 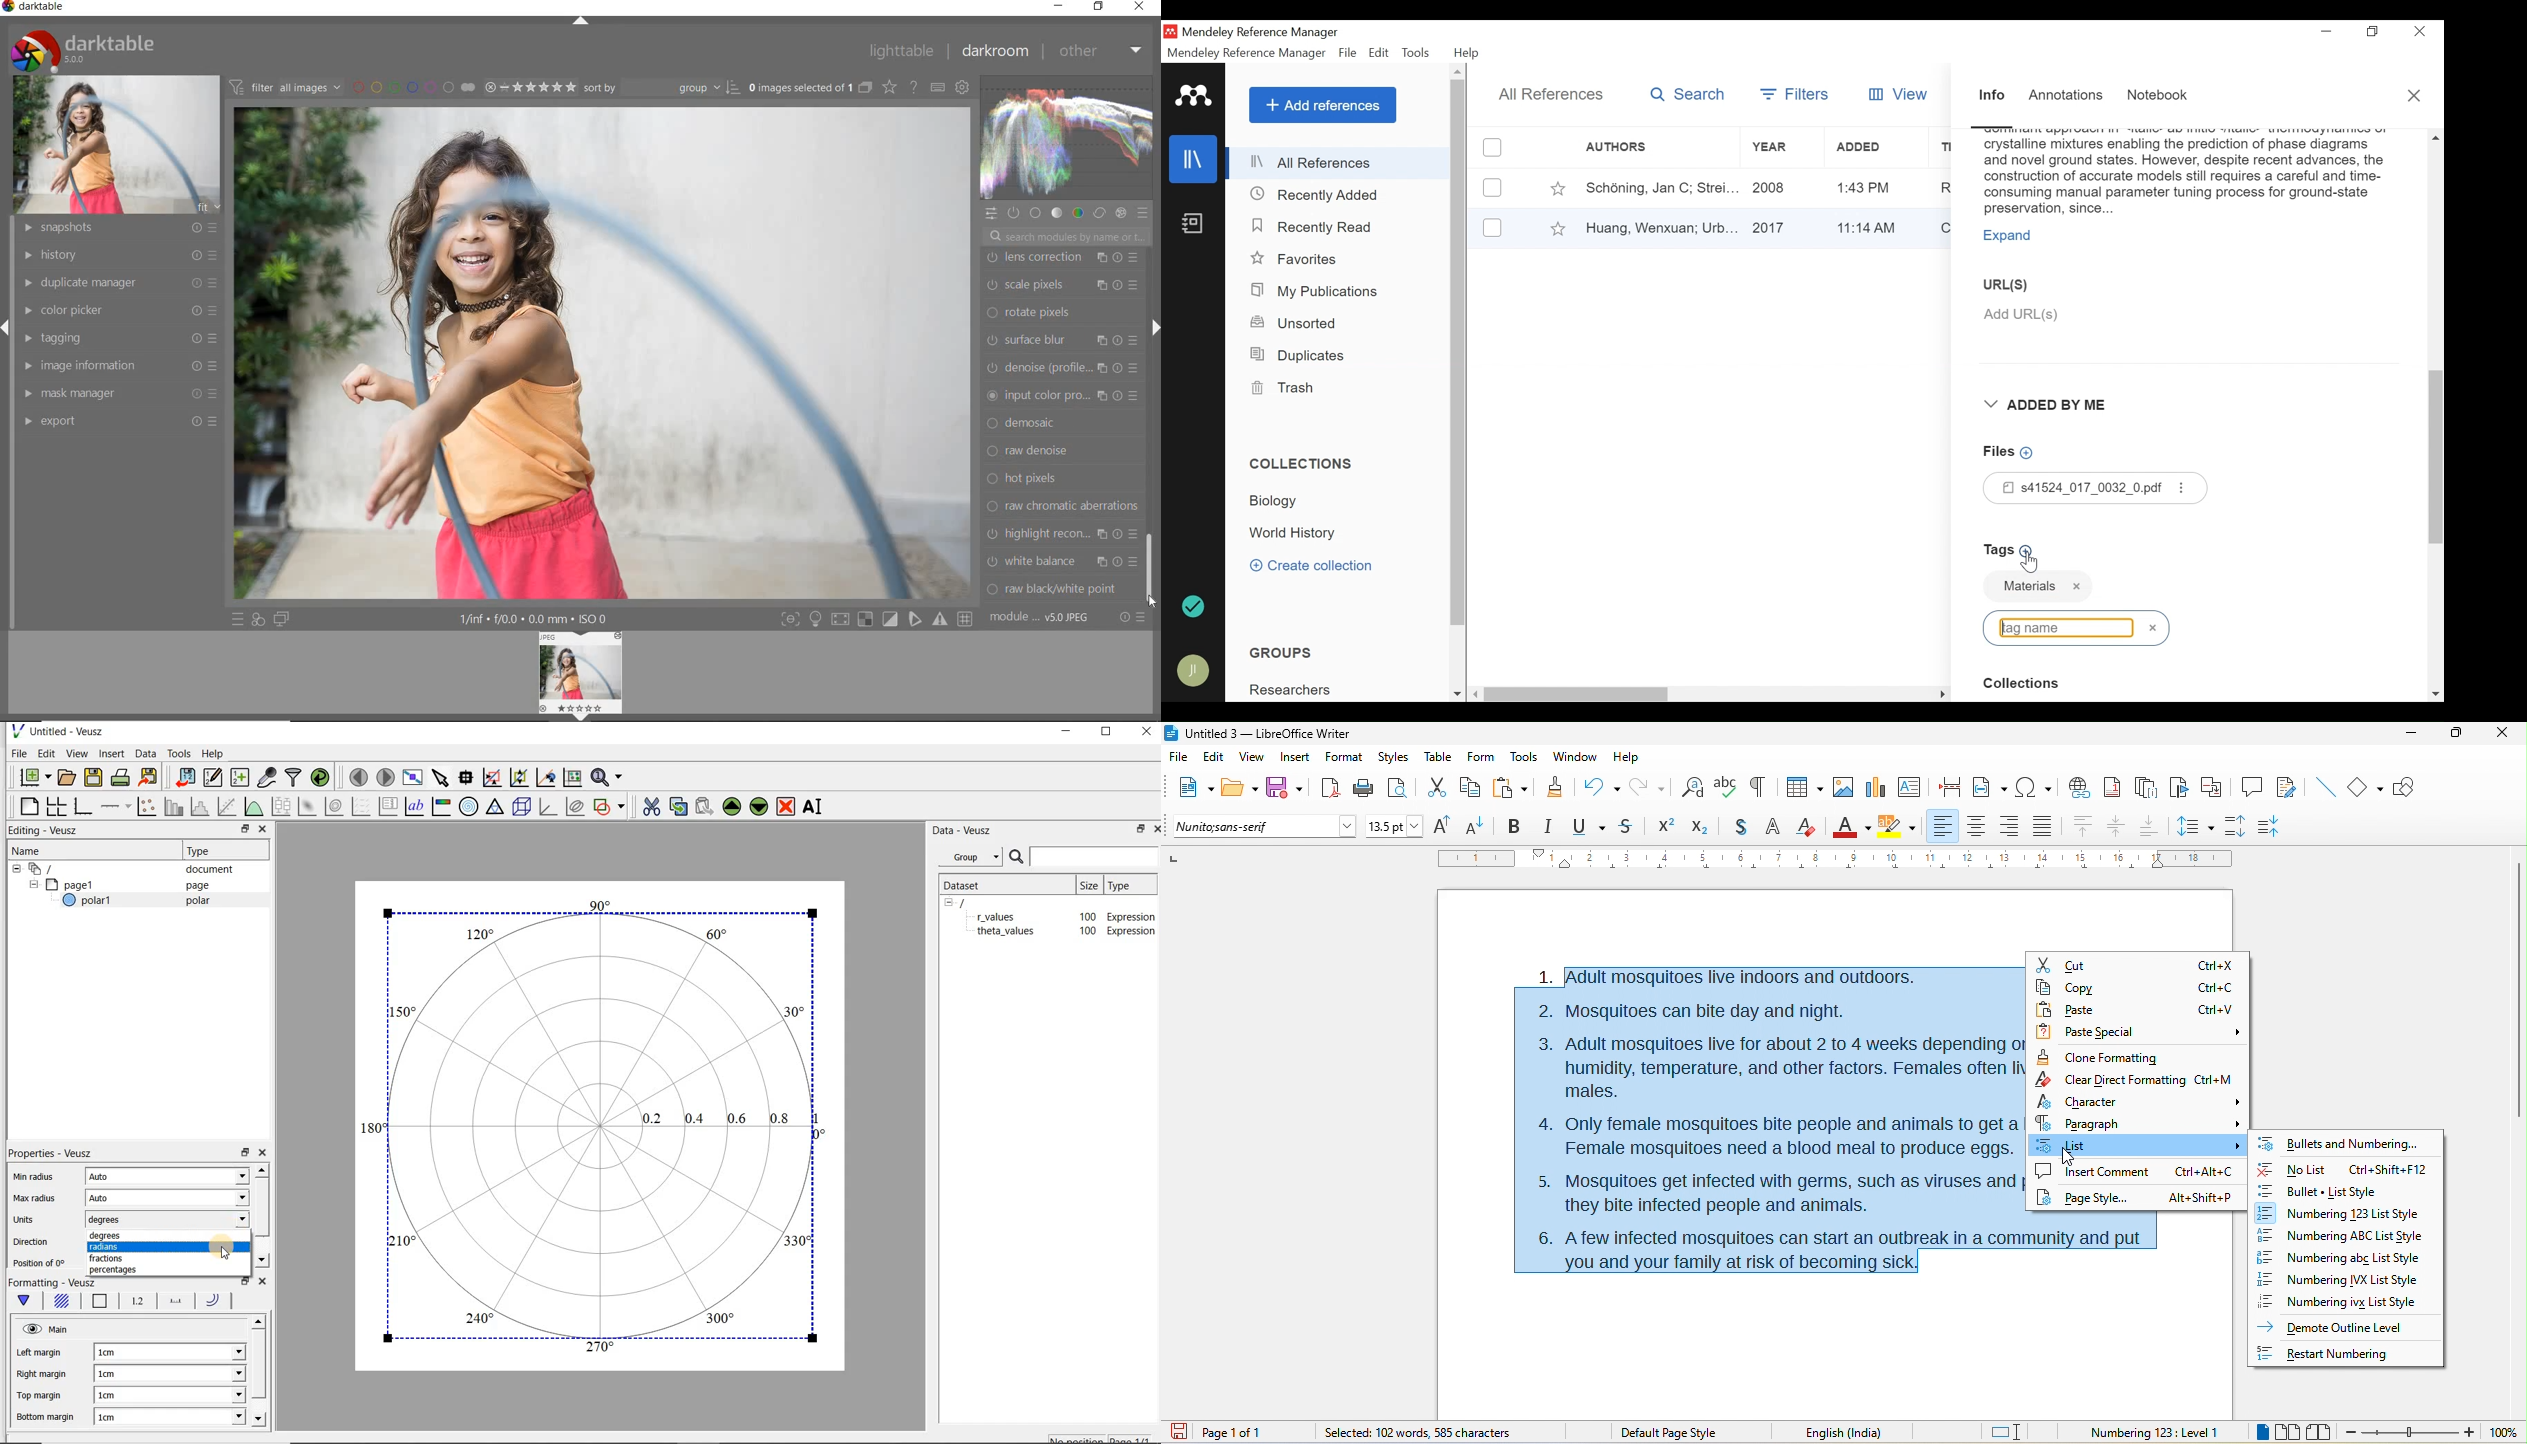 What do you see at coordinates (238, 618) in the screenshot?
I see `quick access to preset` at bounding box center [238, 618].